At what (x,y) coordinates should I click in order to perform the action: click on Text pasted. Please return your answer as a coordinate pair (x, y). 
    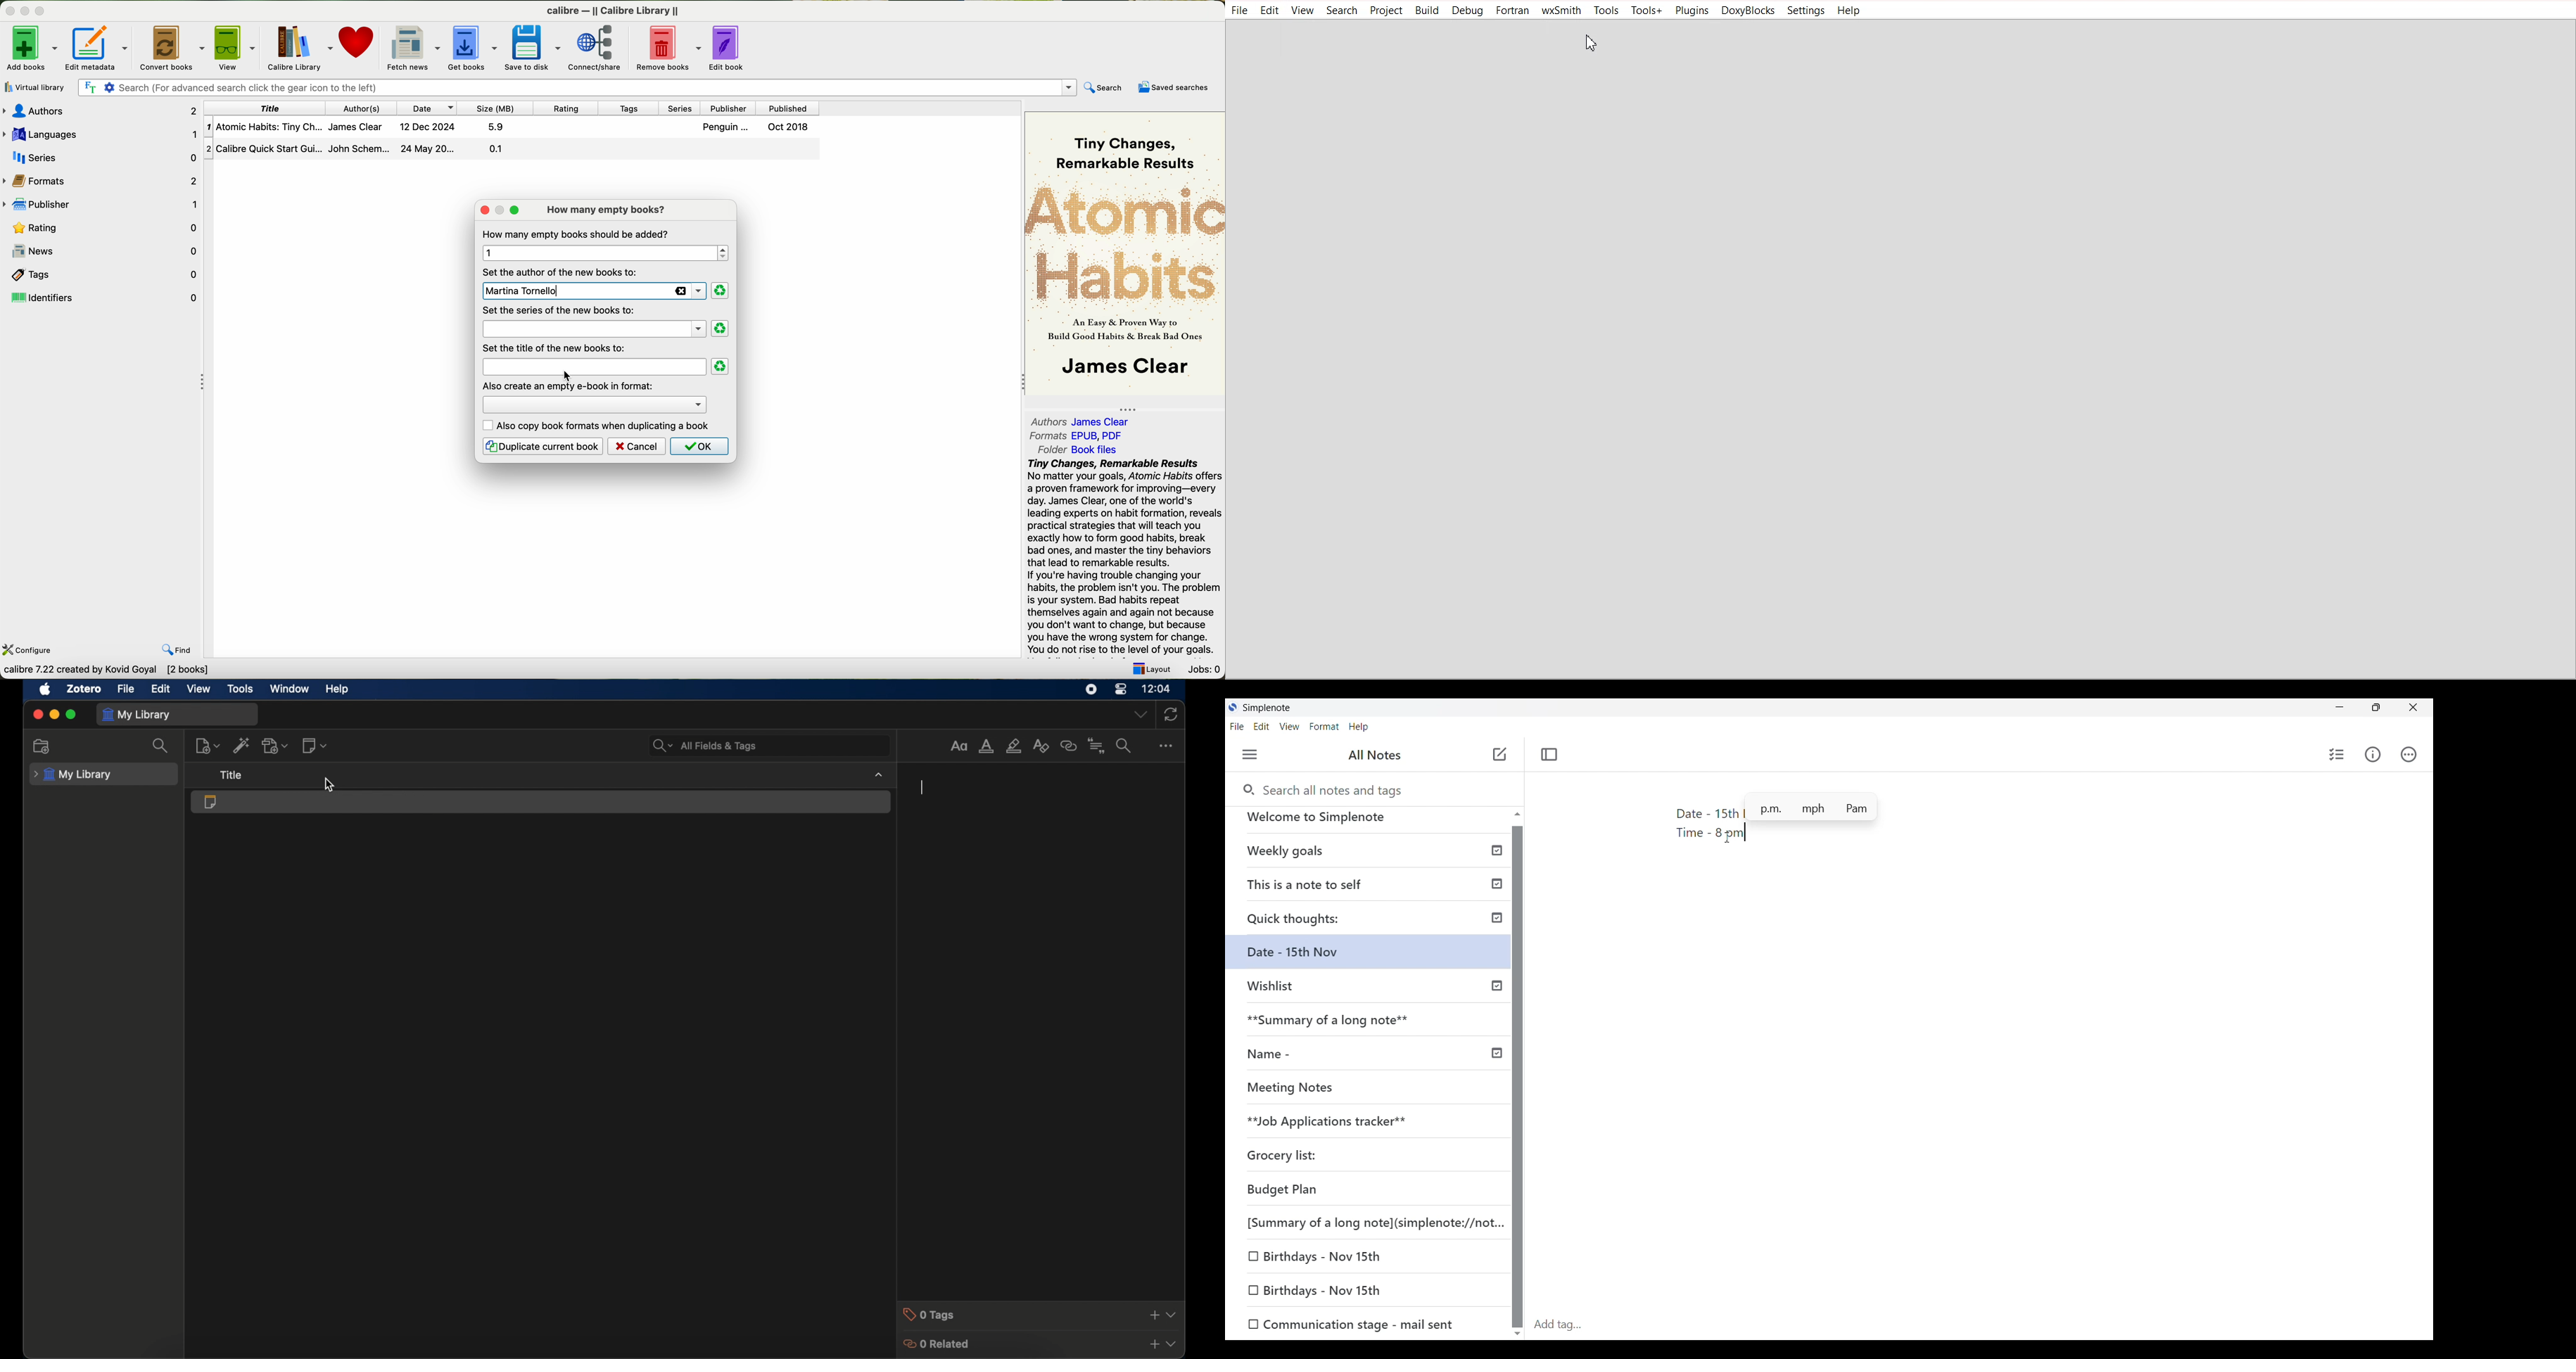
    Looking at the image, I should click on (1693, 824).